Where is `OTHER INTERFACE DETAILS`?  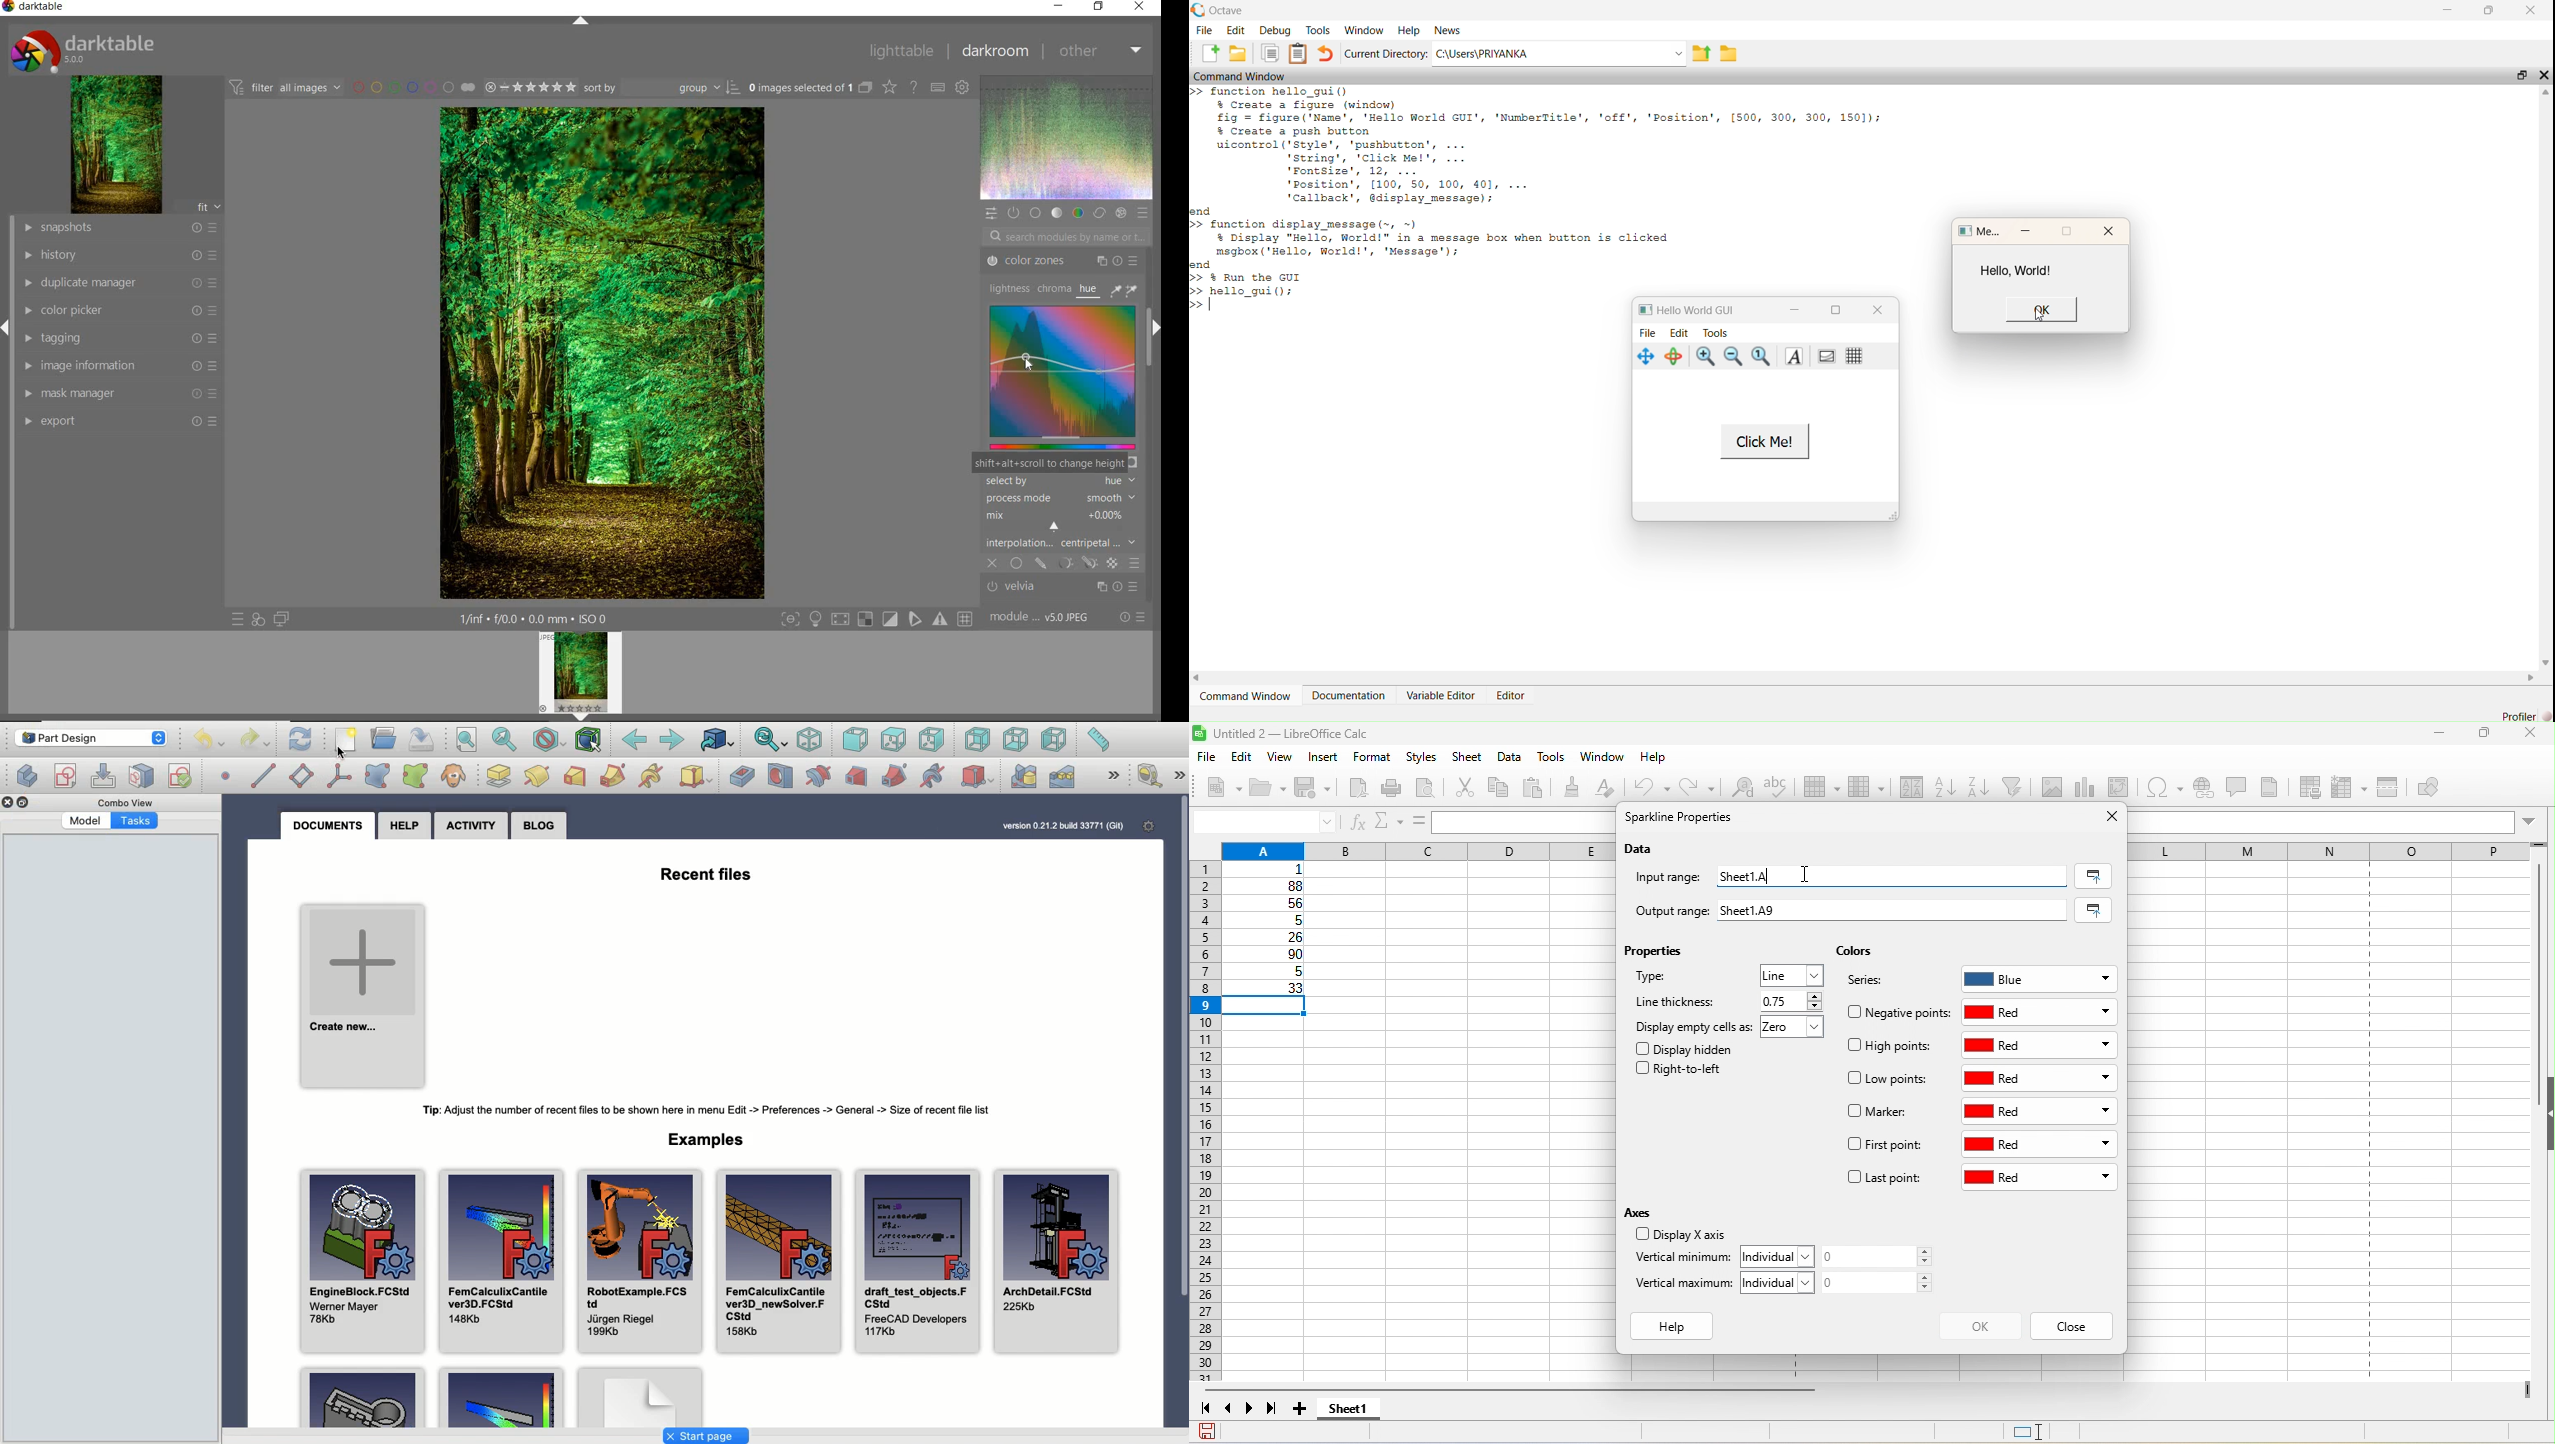 OTHER INTERFACE DETAILS is located at coordinates (533, 618).